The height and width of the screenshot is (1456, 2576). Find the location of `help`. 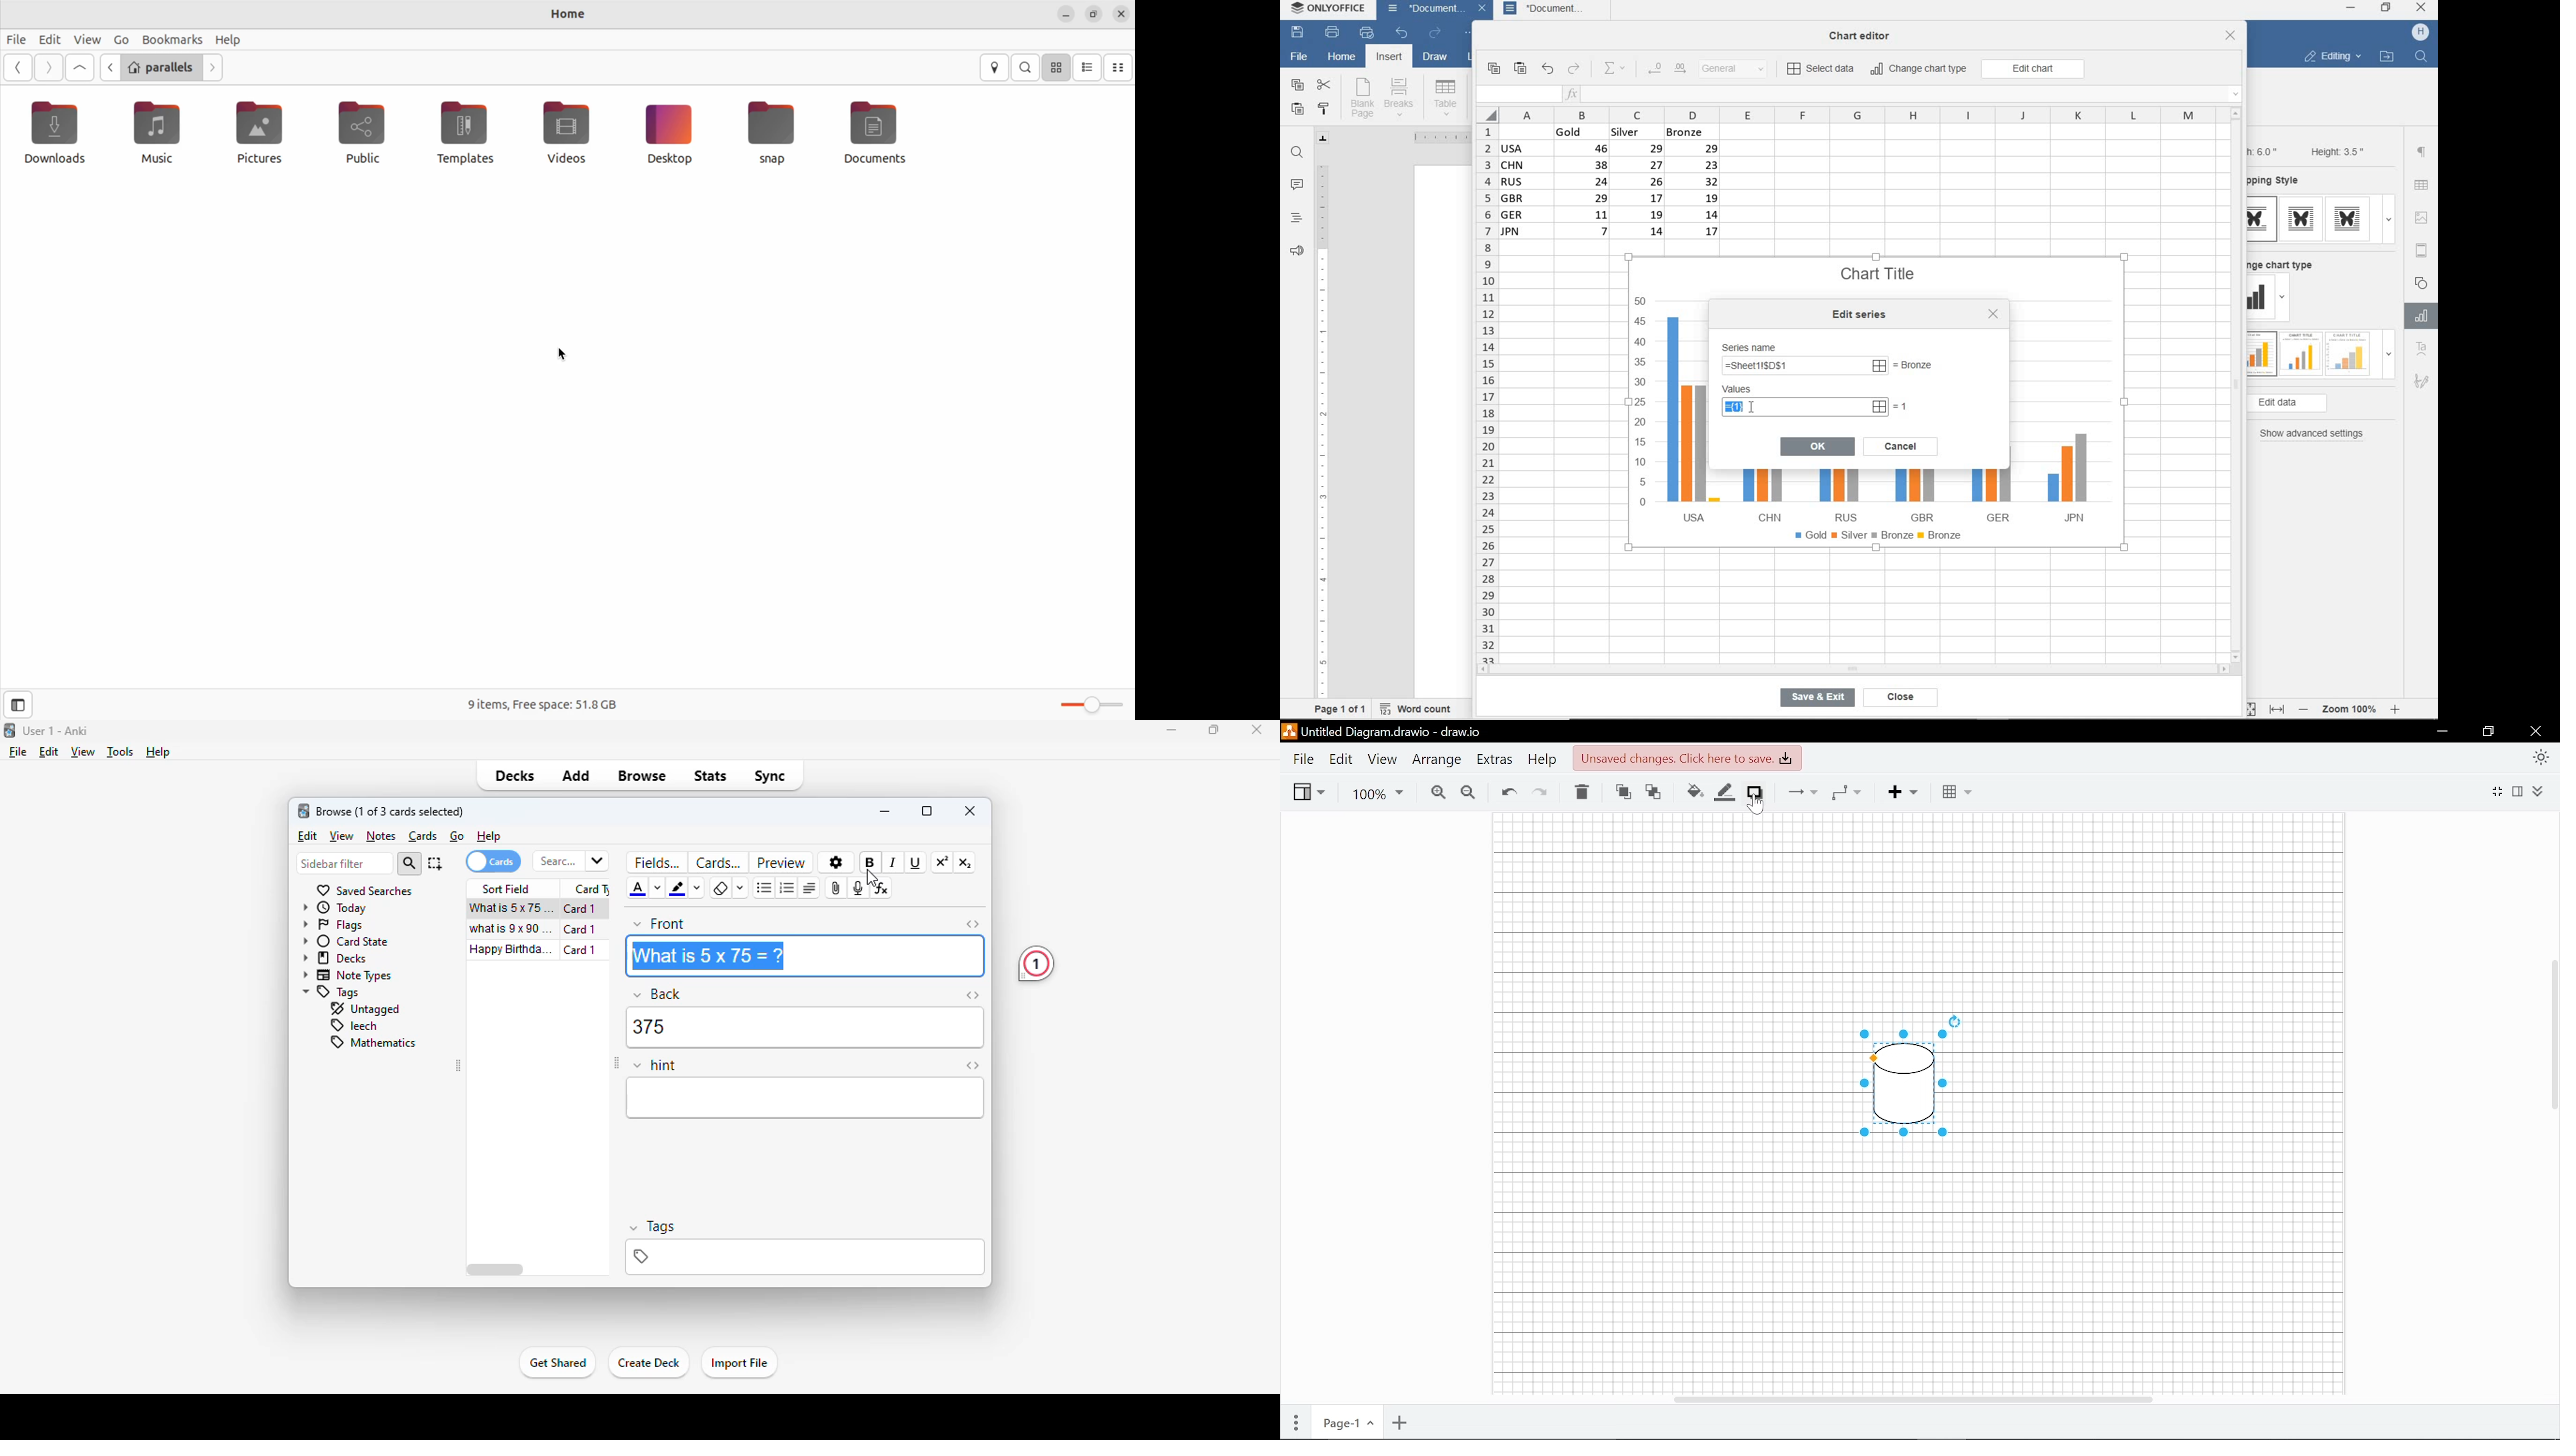

help is located at coordinates (489, 836).